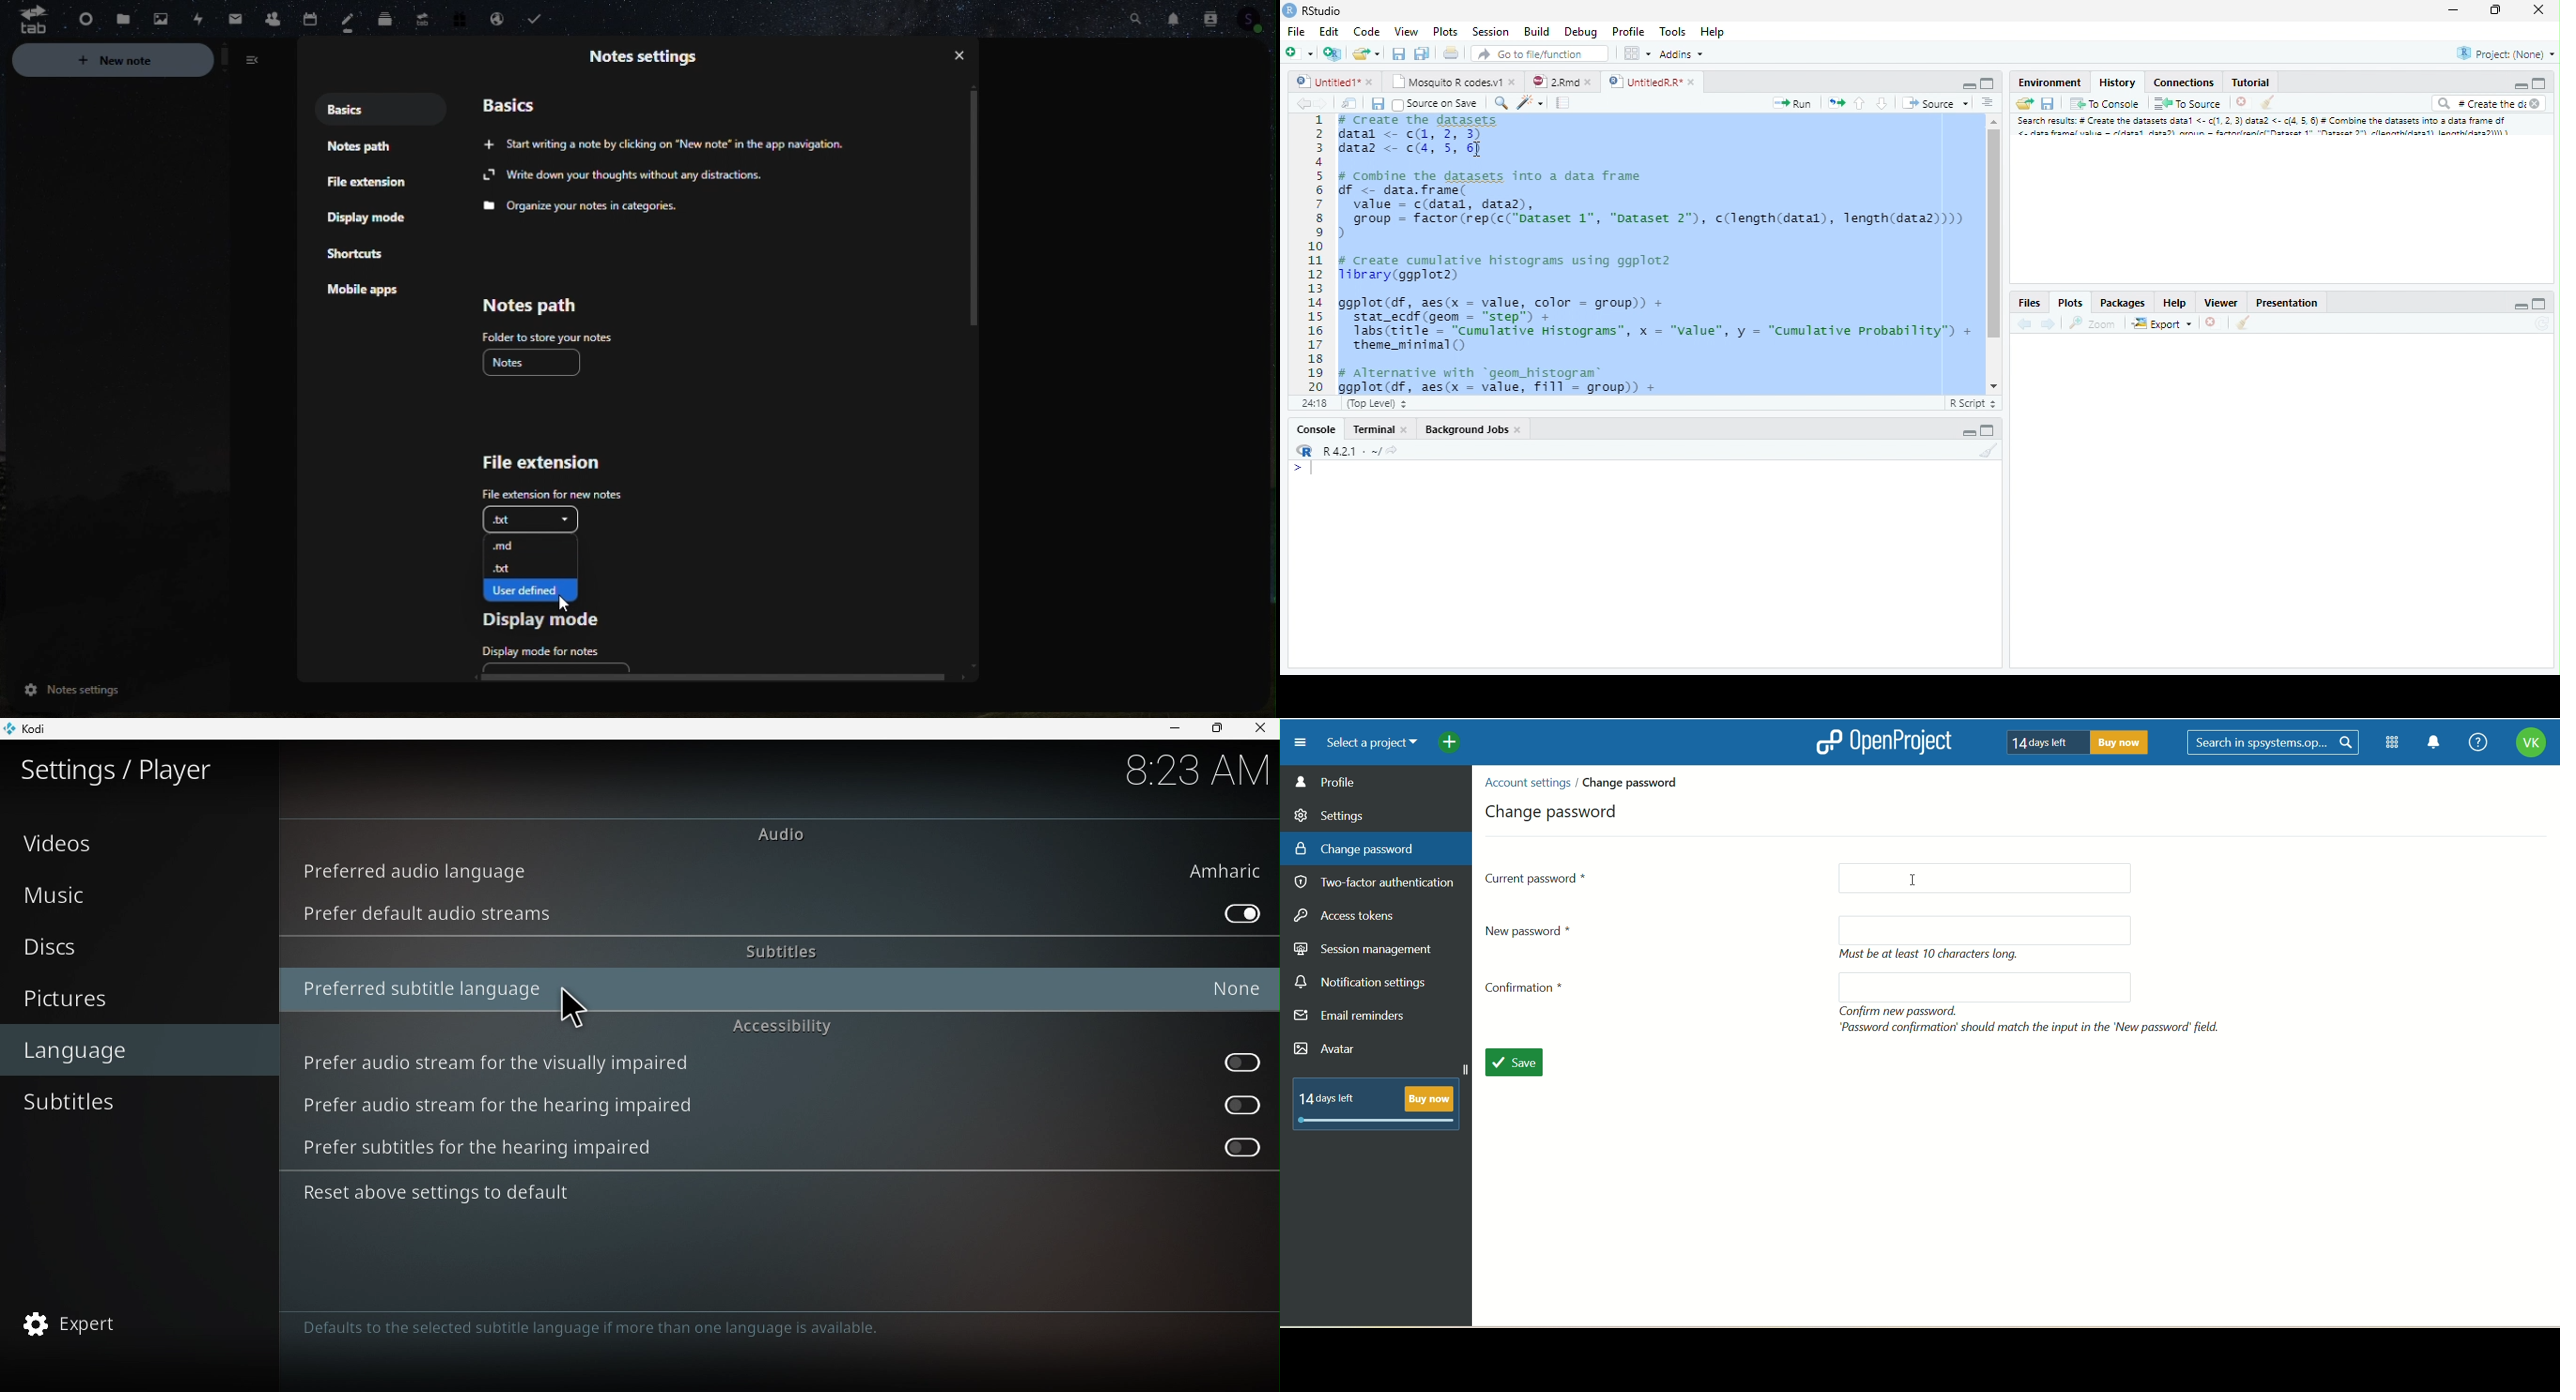 This screenshot has height=1400, width=2576. Describe the element at coordinates (1320, 107) in the screenshot. I see `Next` at that location.